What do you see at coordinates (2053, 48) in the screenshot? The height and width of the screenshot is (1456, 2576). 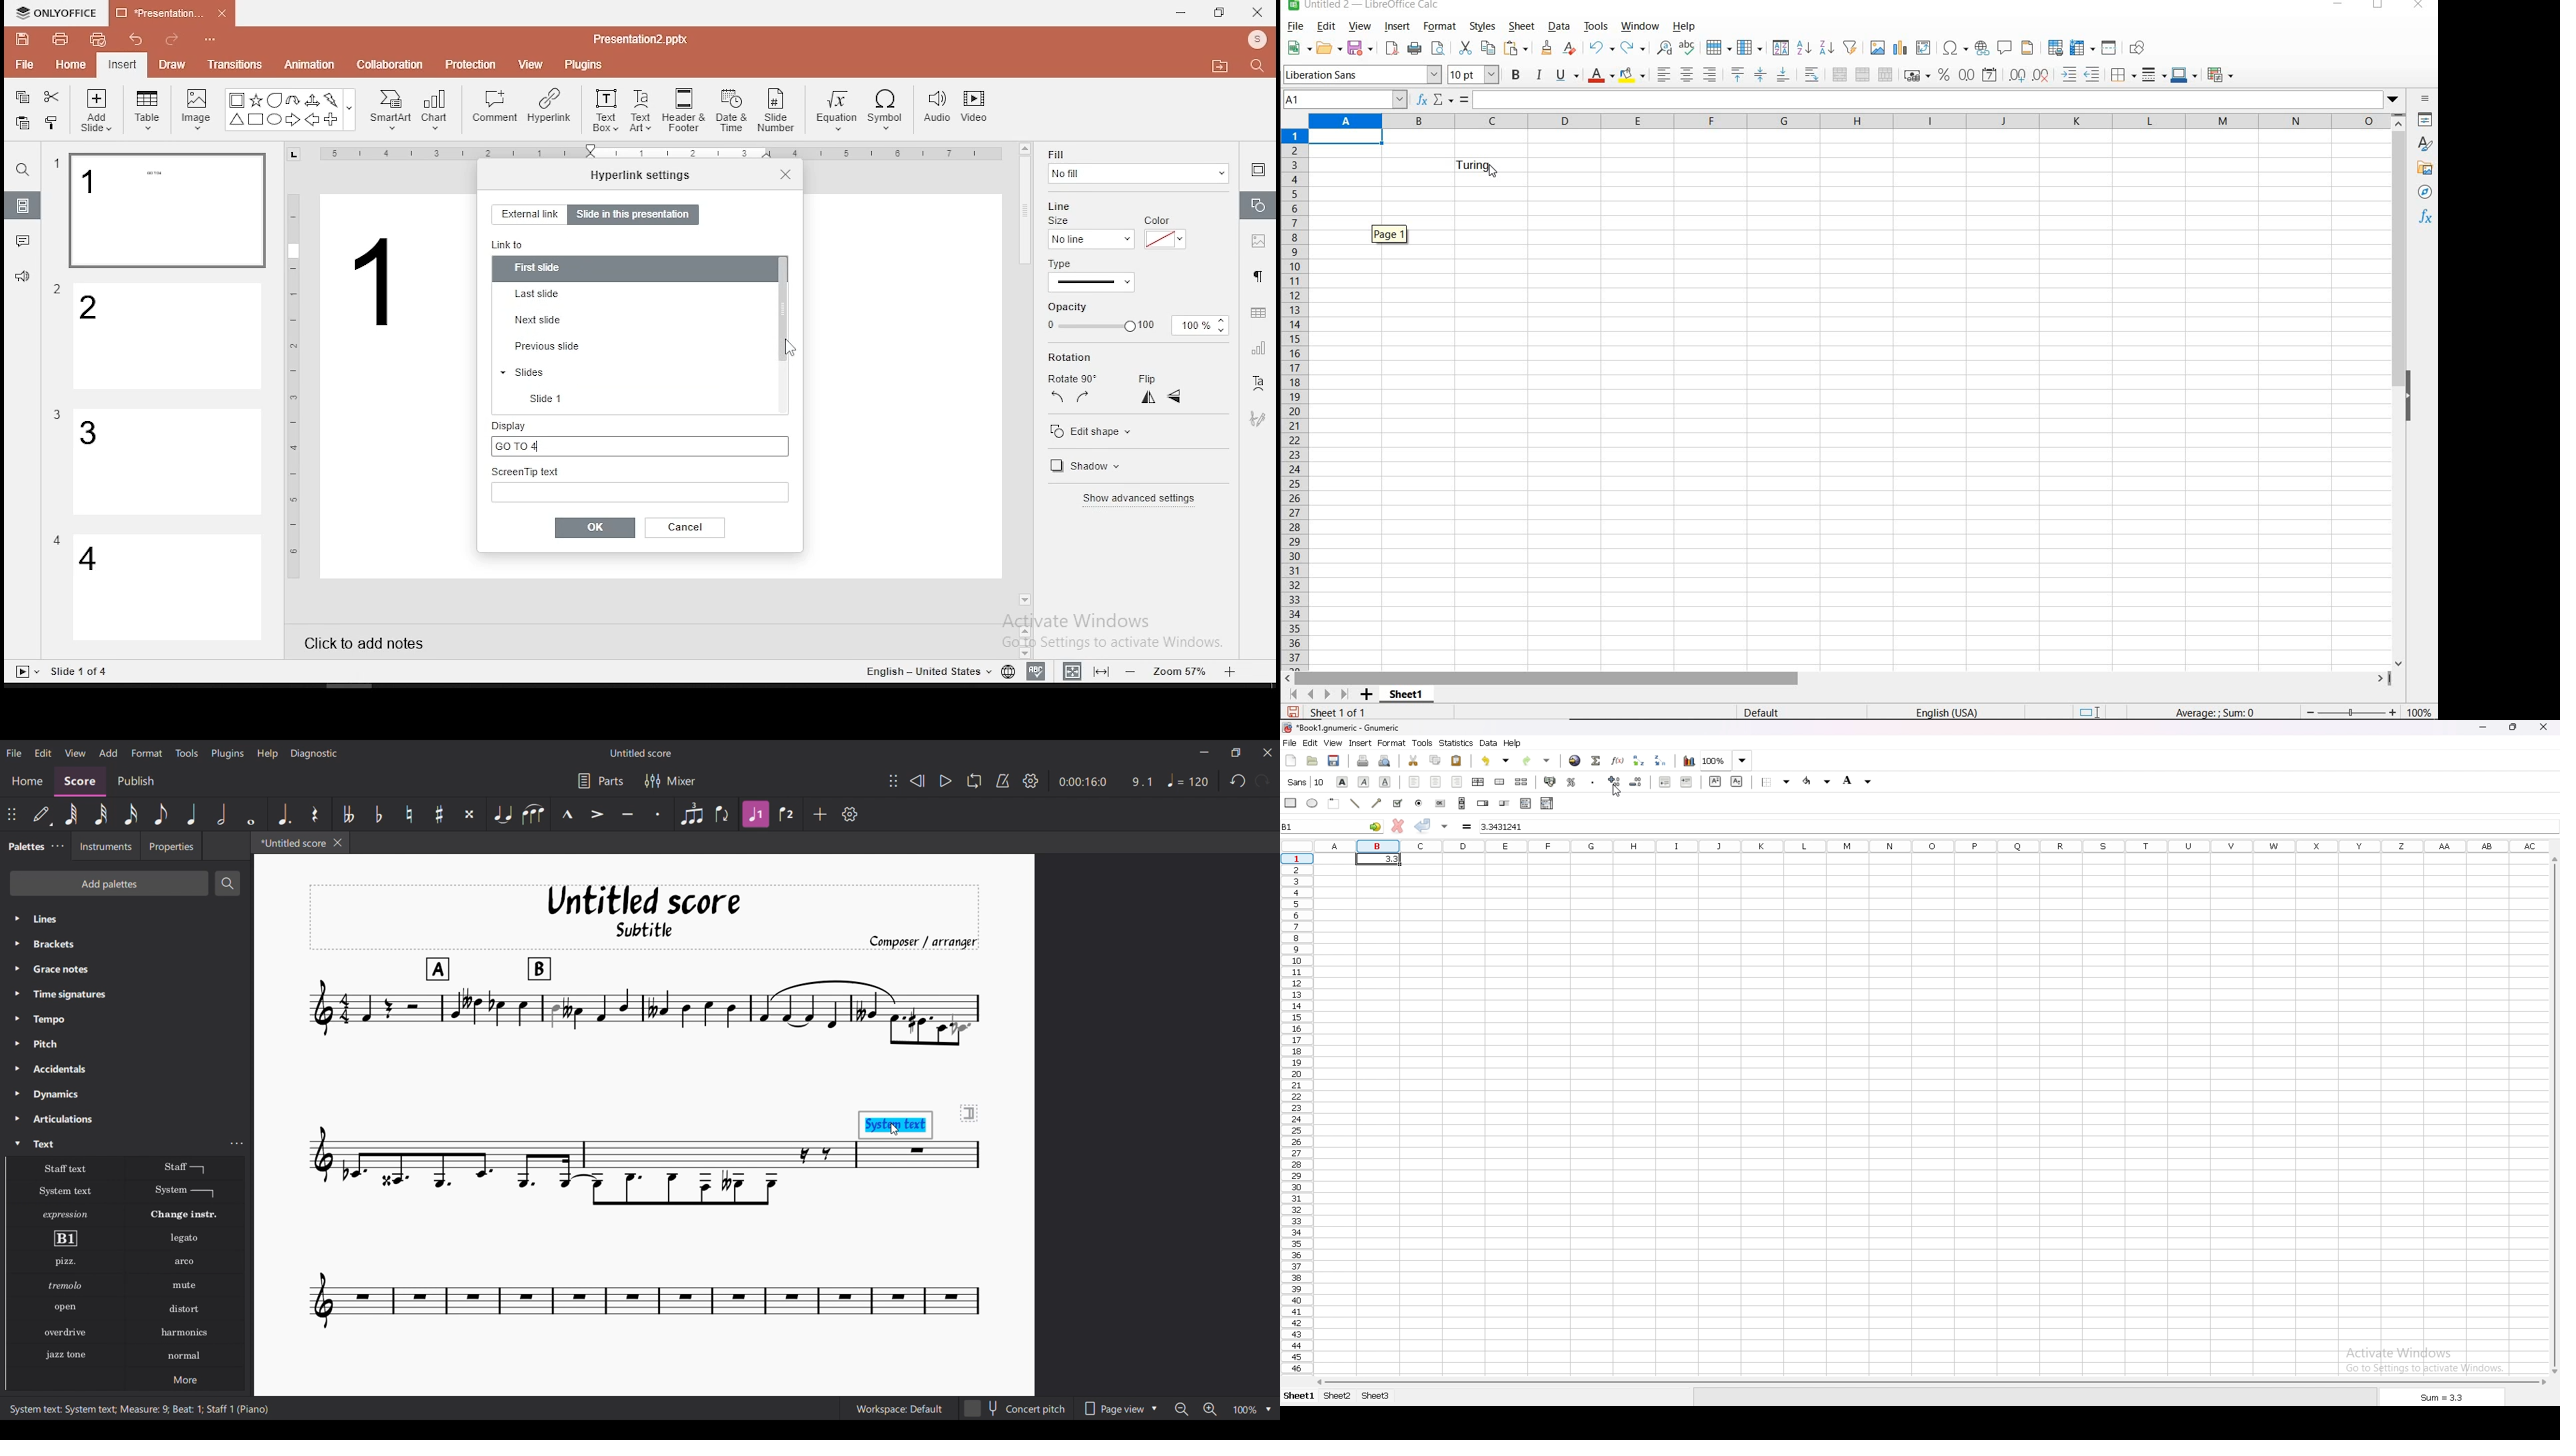 I see `DEFINE PRINT AREA` at bounding box center [2053, 48].